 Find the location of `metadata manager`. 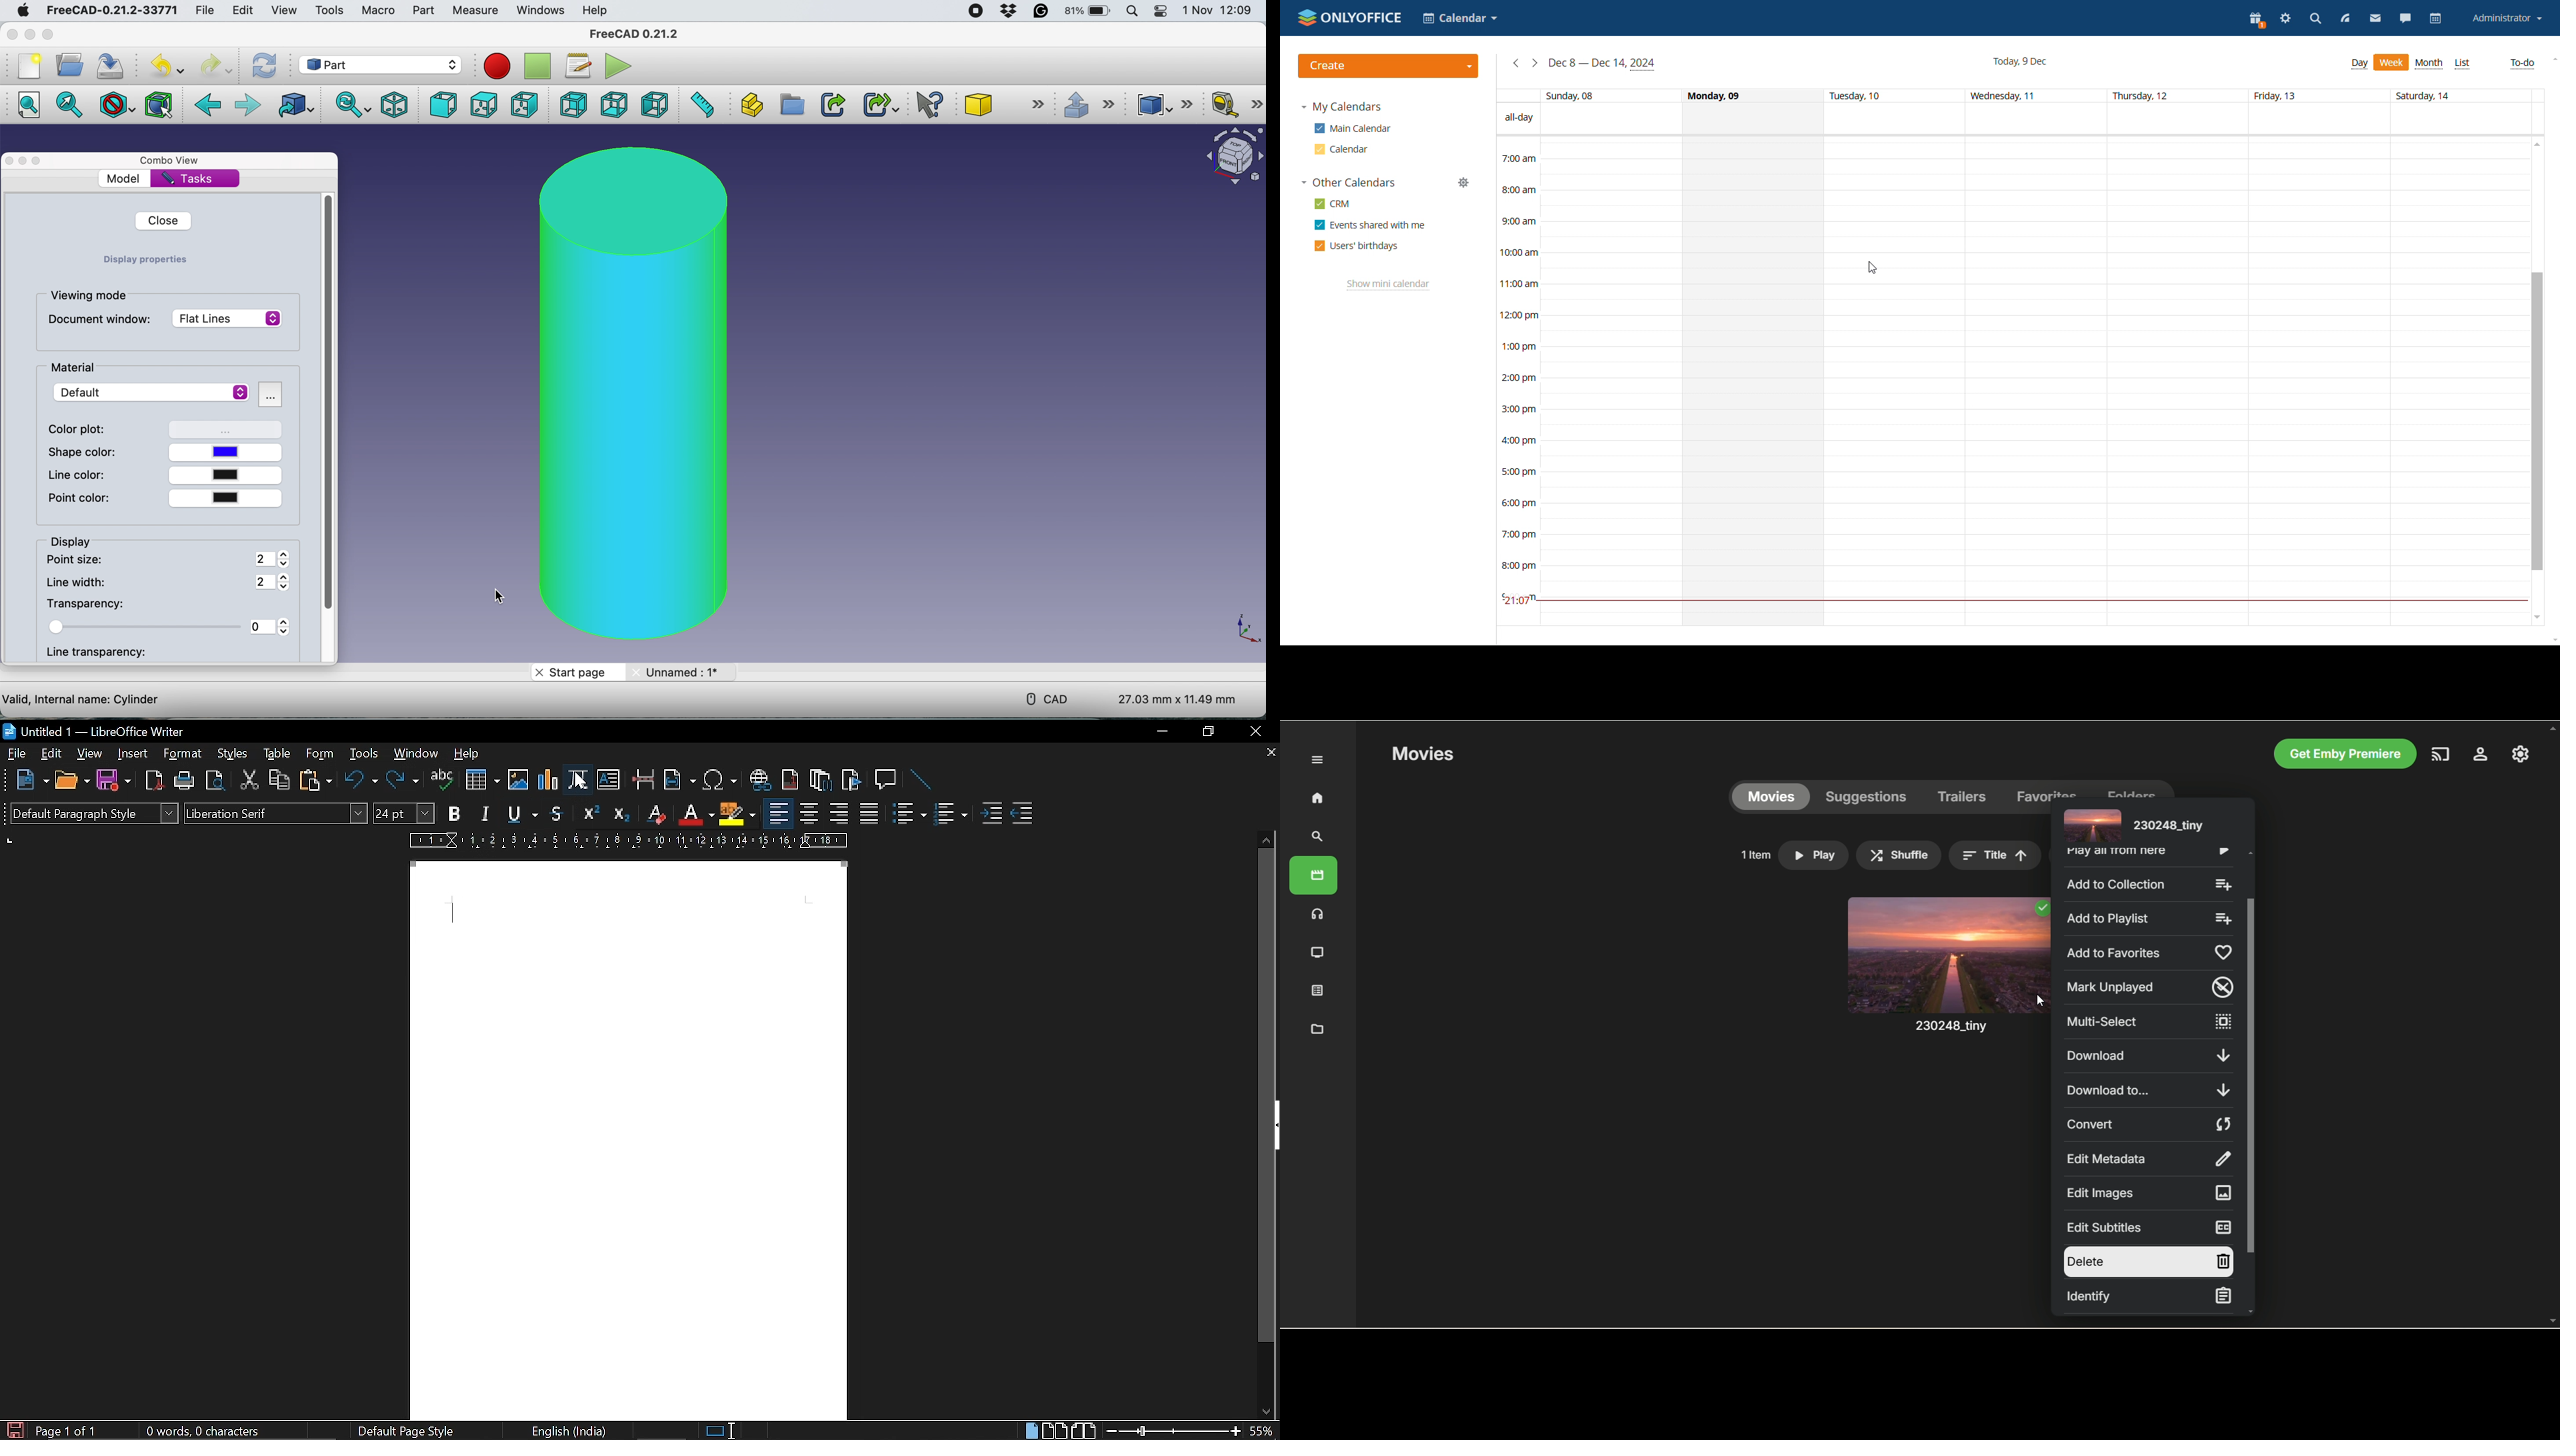

metadata manager is located at coordinates (1315, 1028).